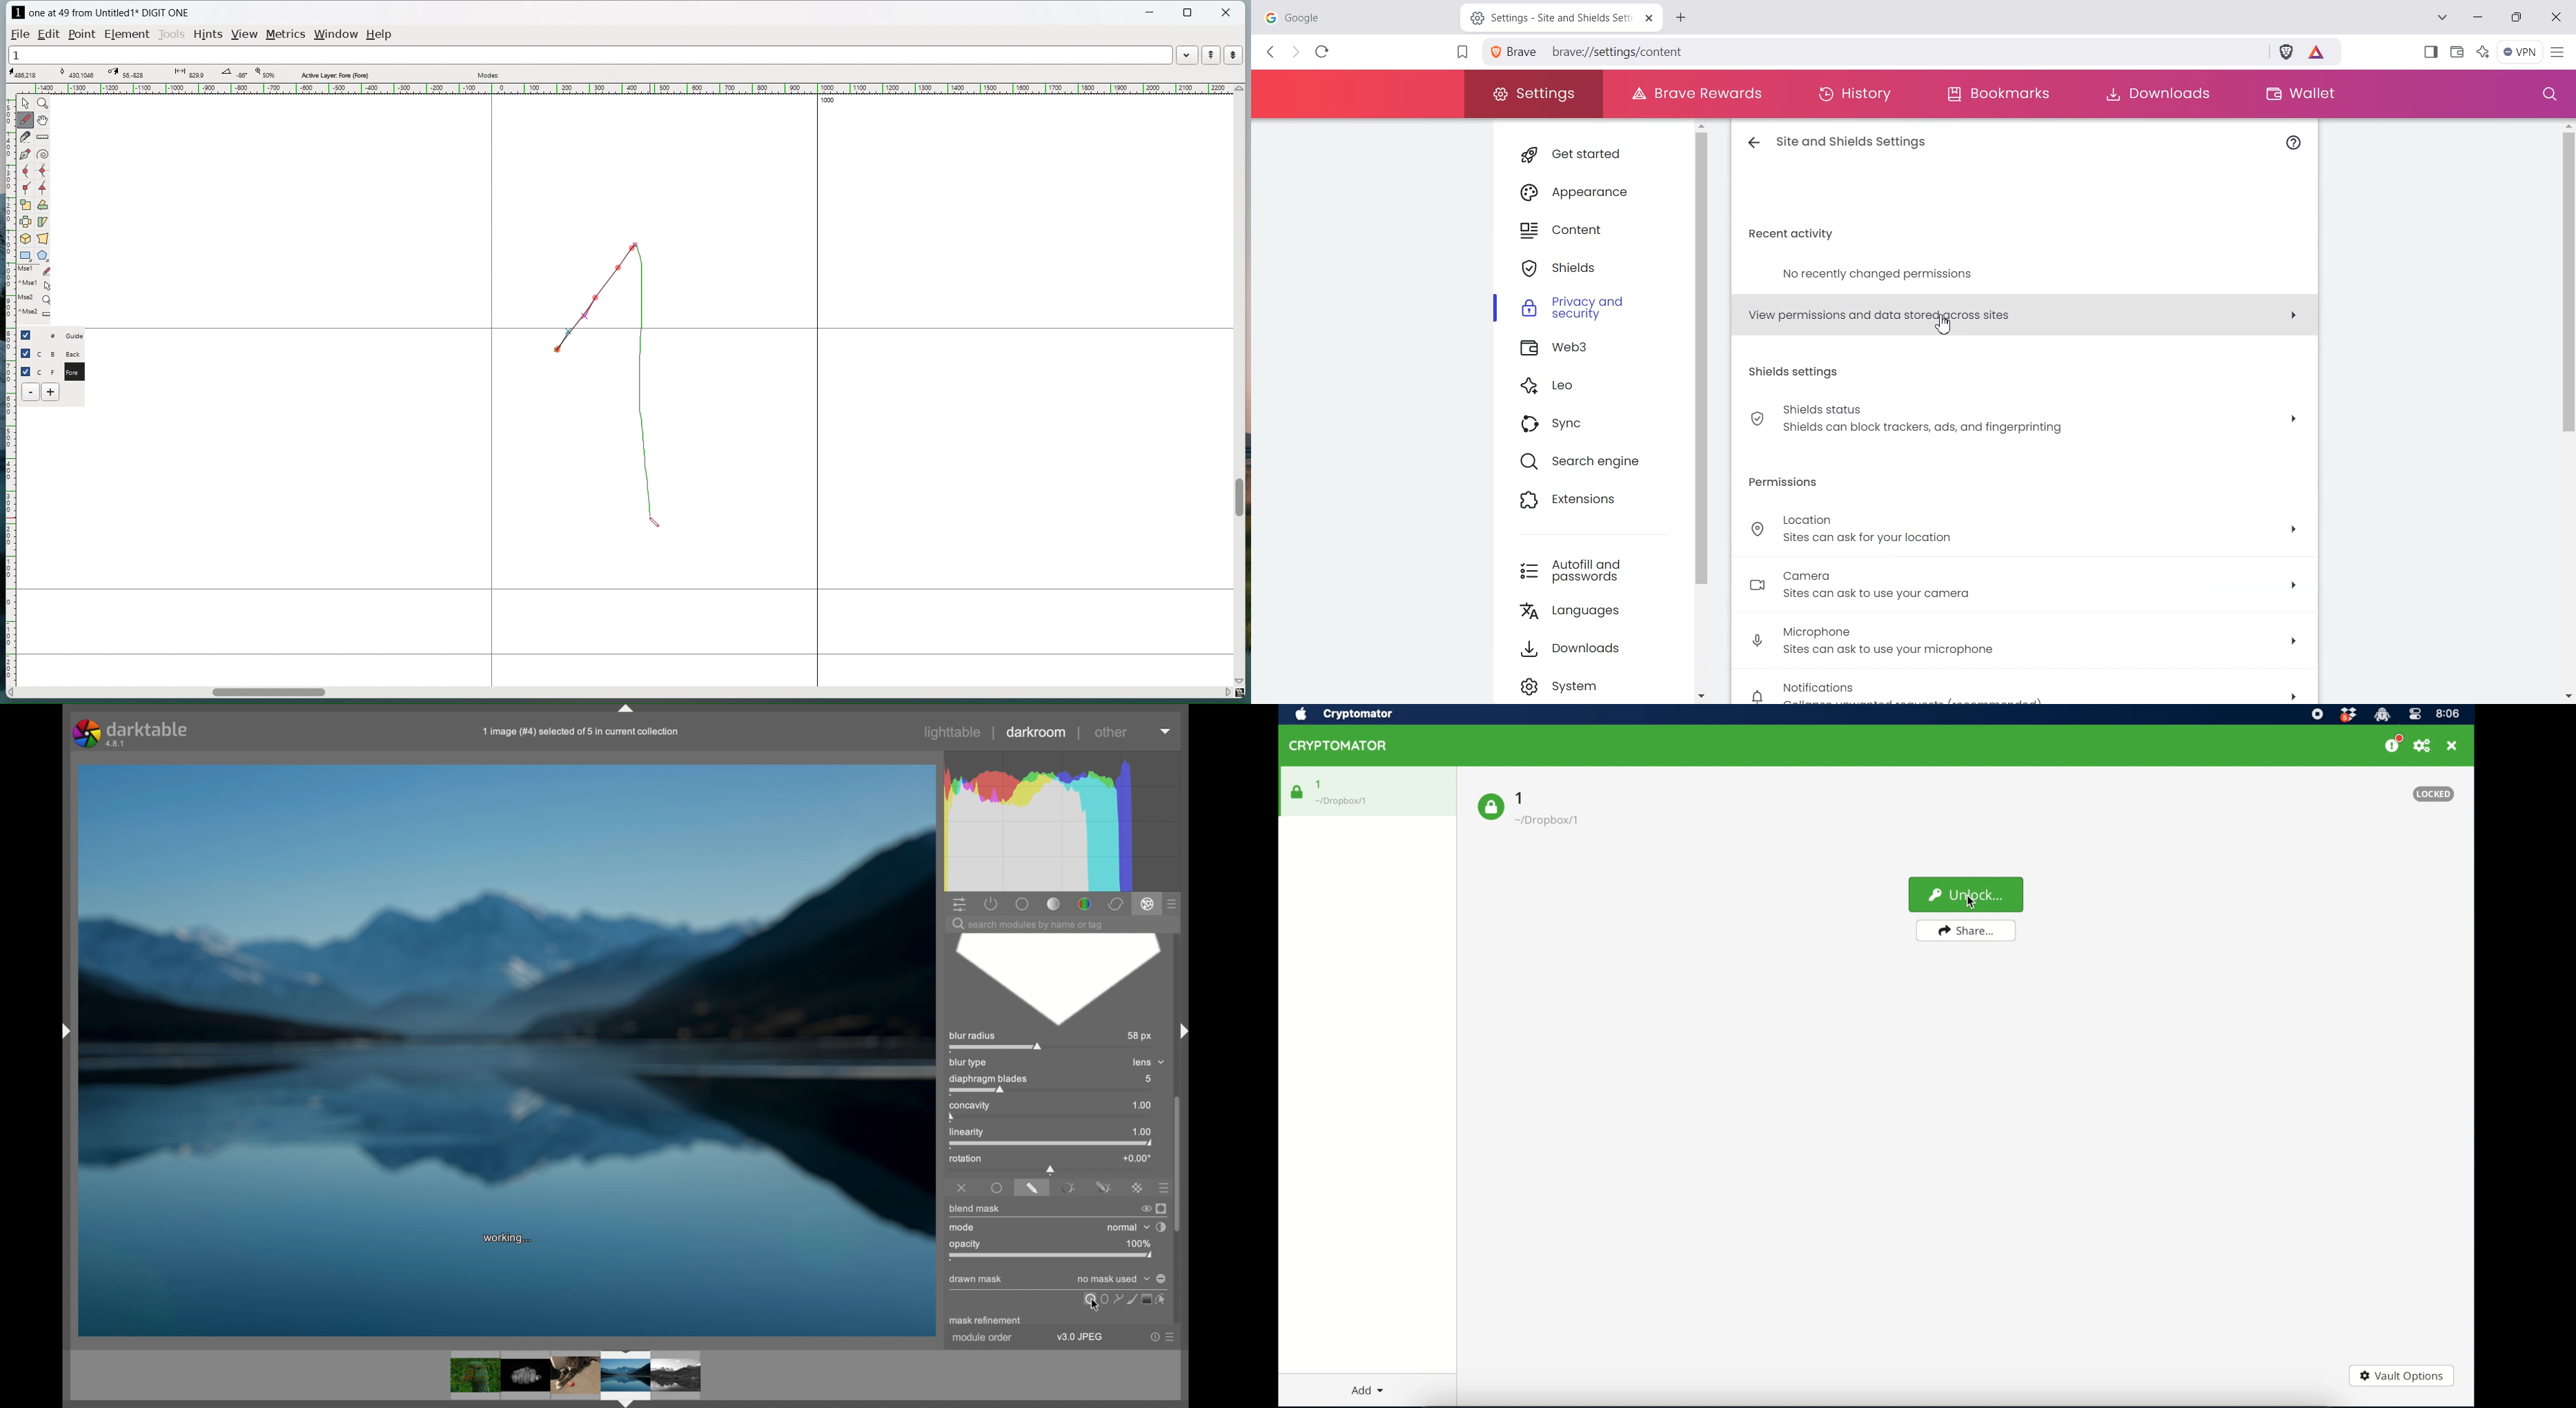 The width and height of the screenshot is (2576, 1428). What do you see at coordinates (1130, 1299) in the screenshot?
I see `icon` at bounding box center [1130, 1299].